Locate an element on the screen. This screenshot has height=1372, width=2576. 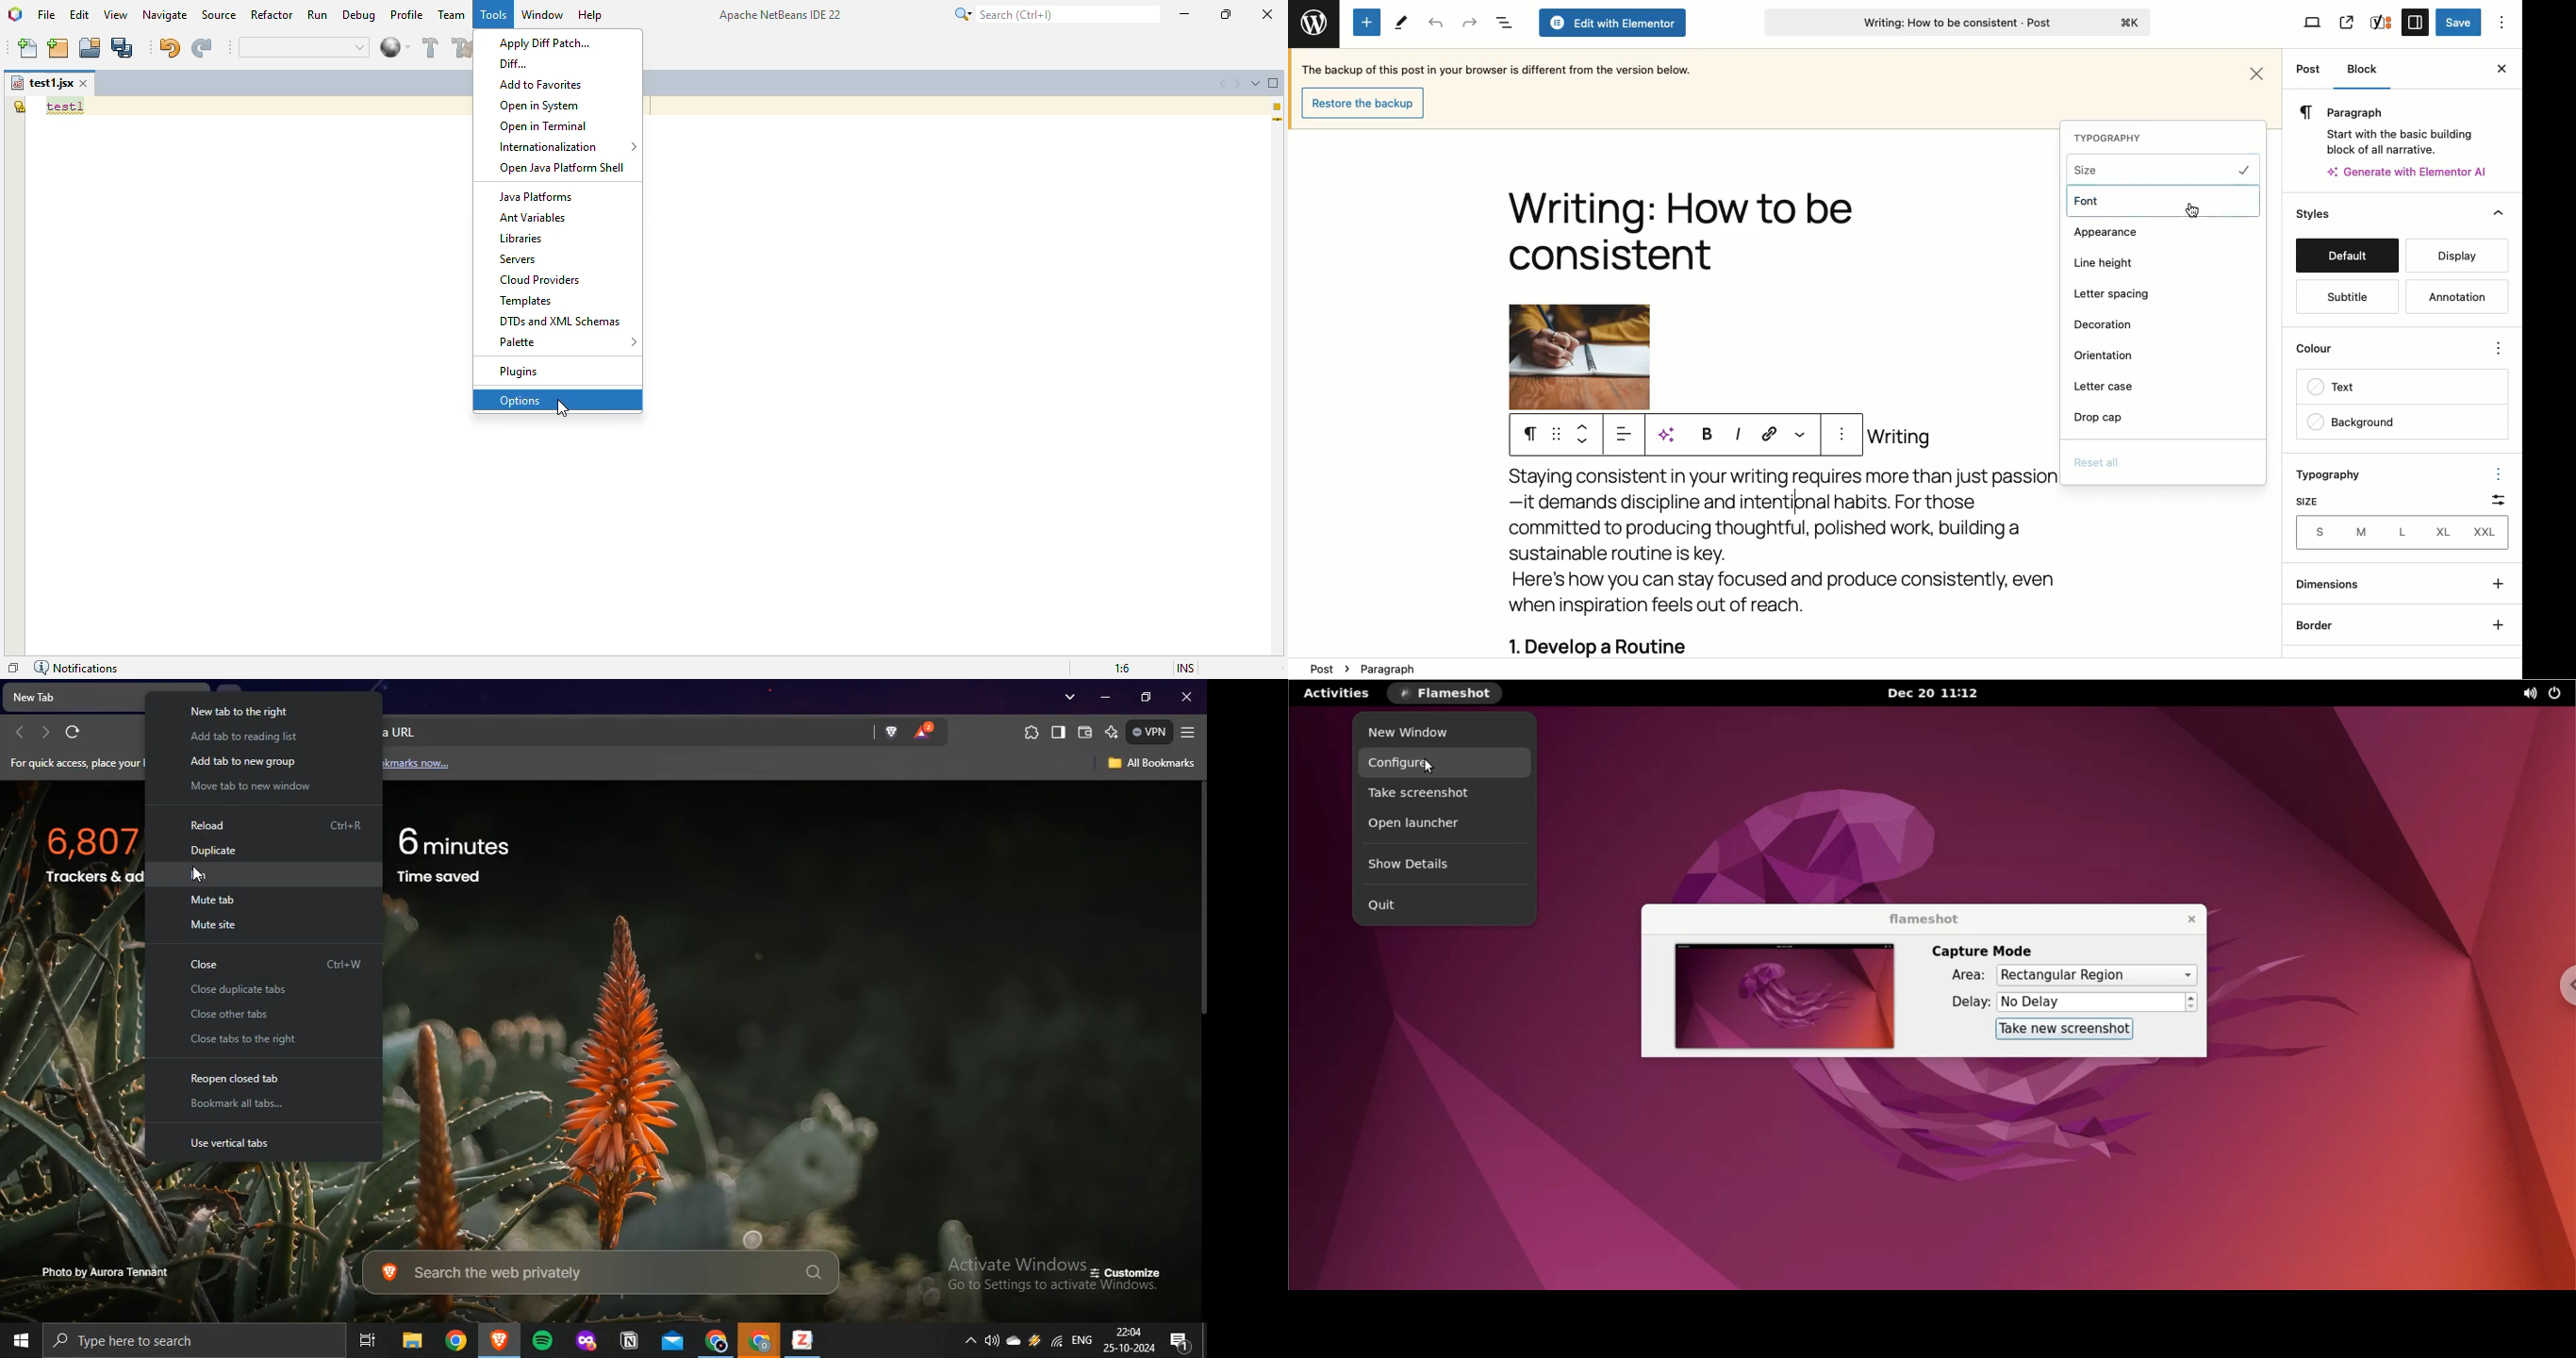
Font is located at coordinates (2101, 201).